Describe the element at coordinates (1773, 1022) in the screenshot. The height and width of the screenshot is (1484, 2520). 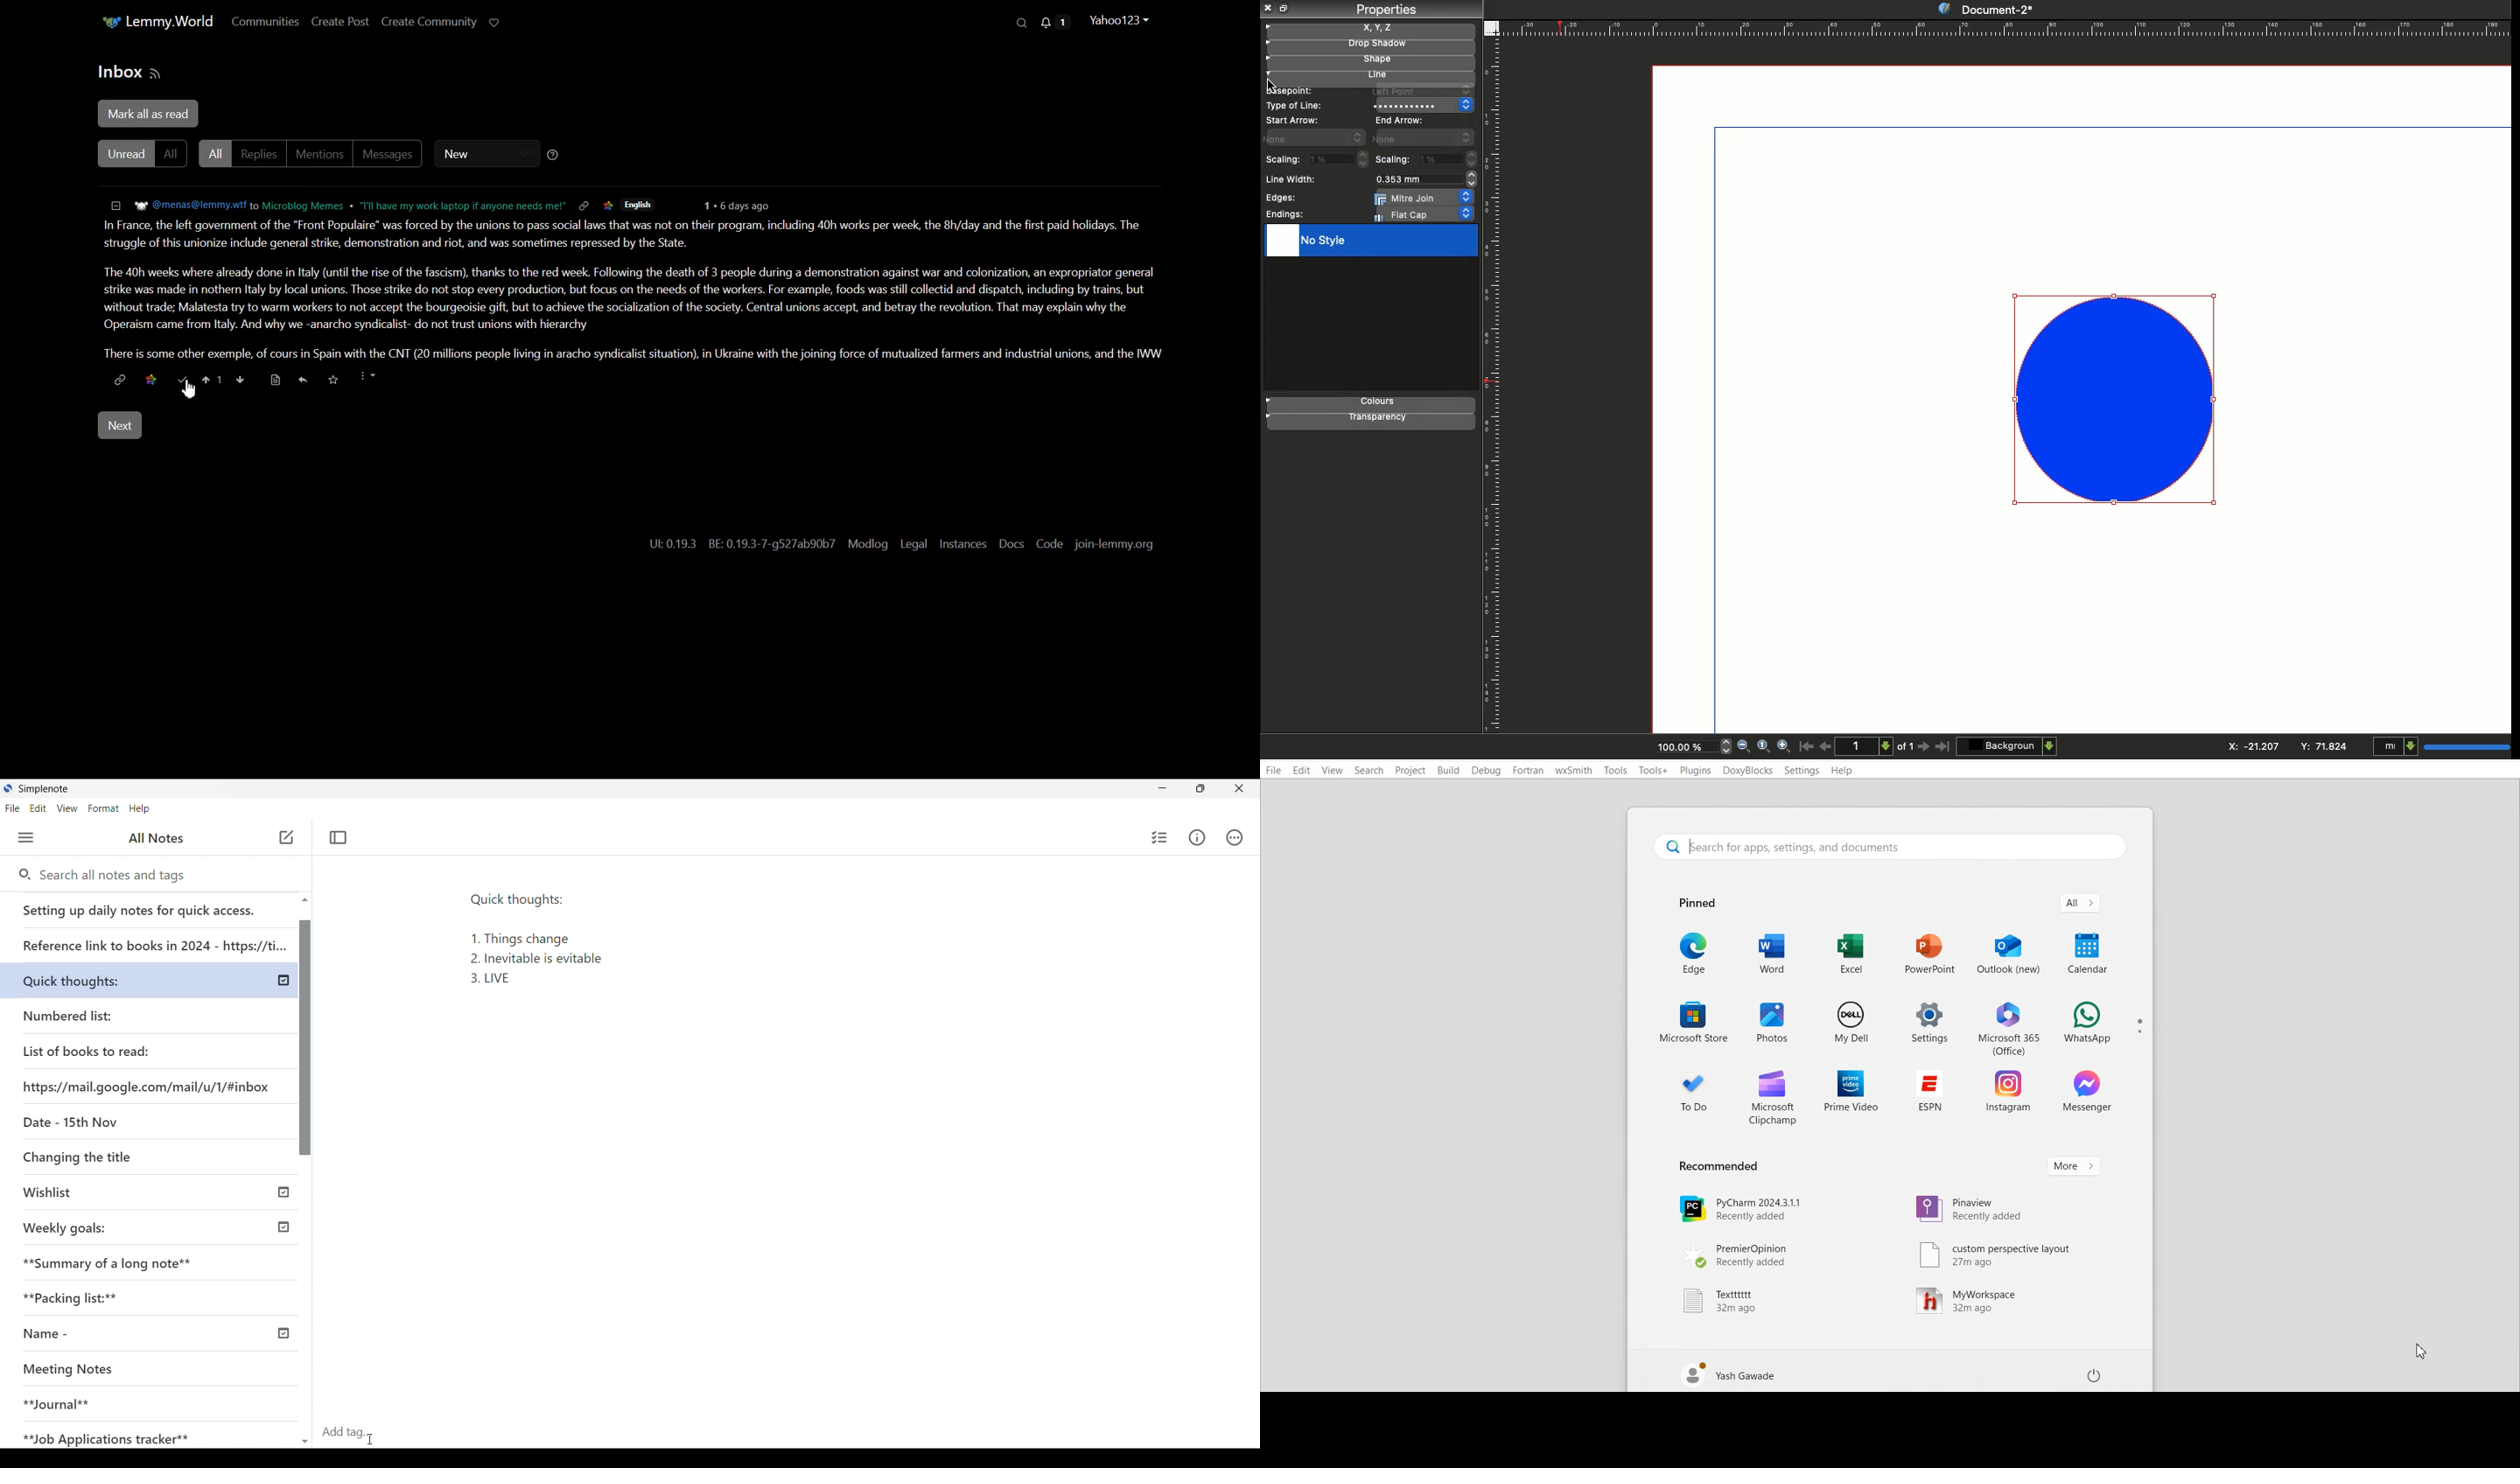
I see `Photos` at that location.